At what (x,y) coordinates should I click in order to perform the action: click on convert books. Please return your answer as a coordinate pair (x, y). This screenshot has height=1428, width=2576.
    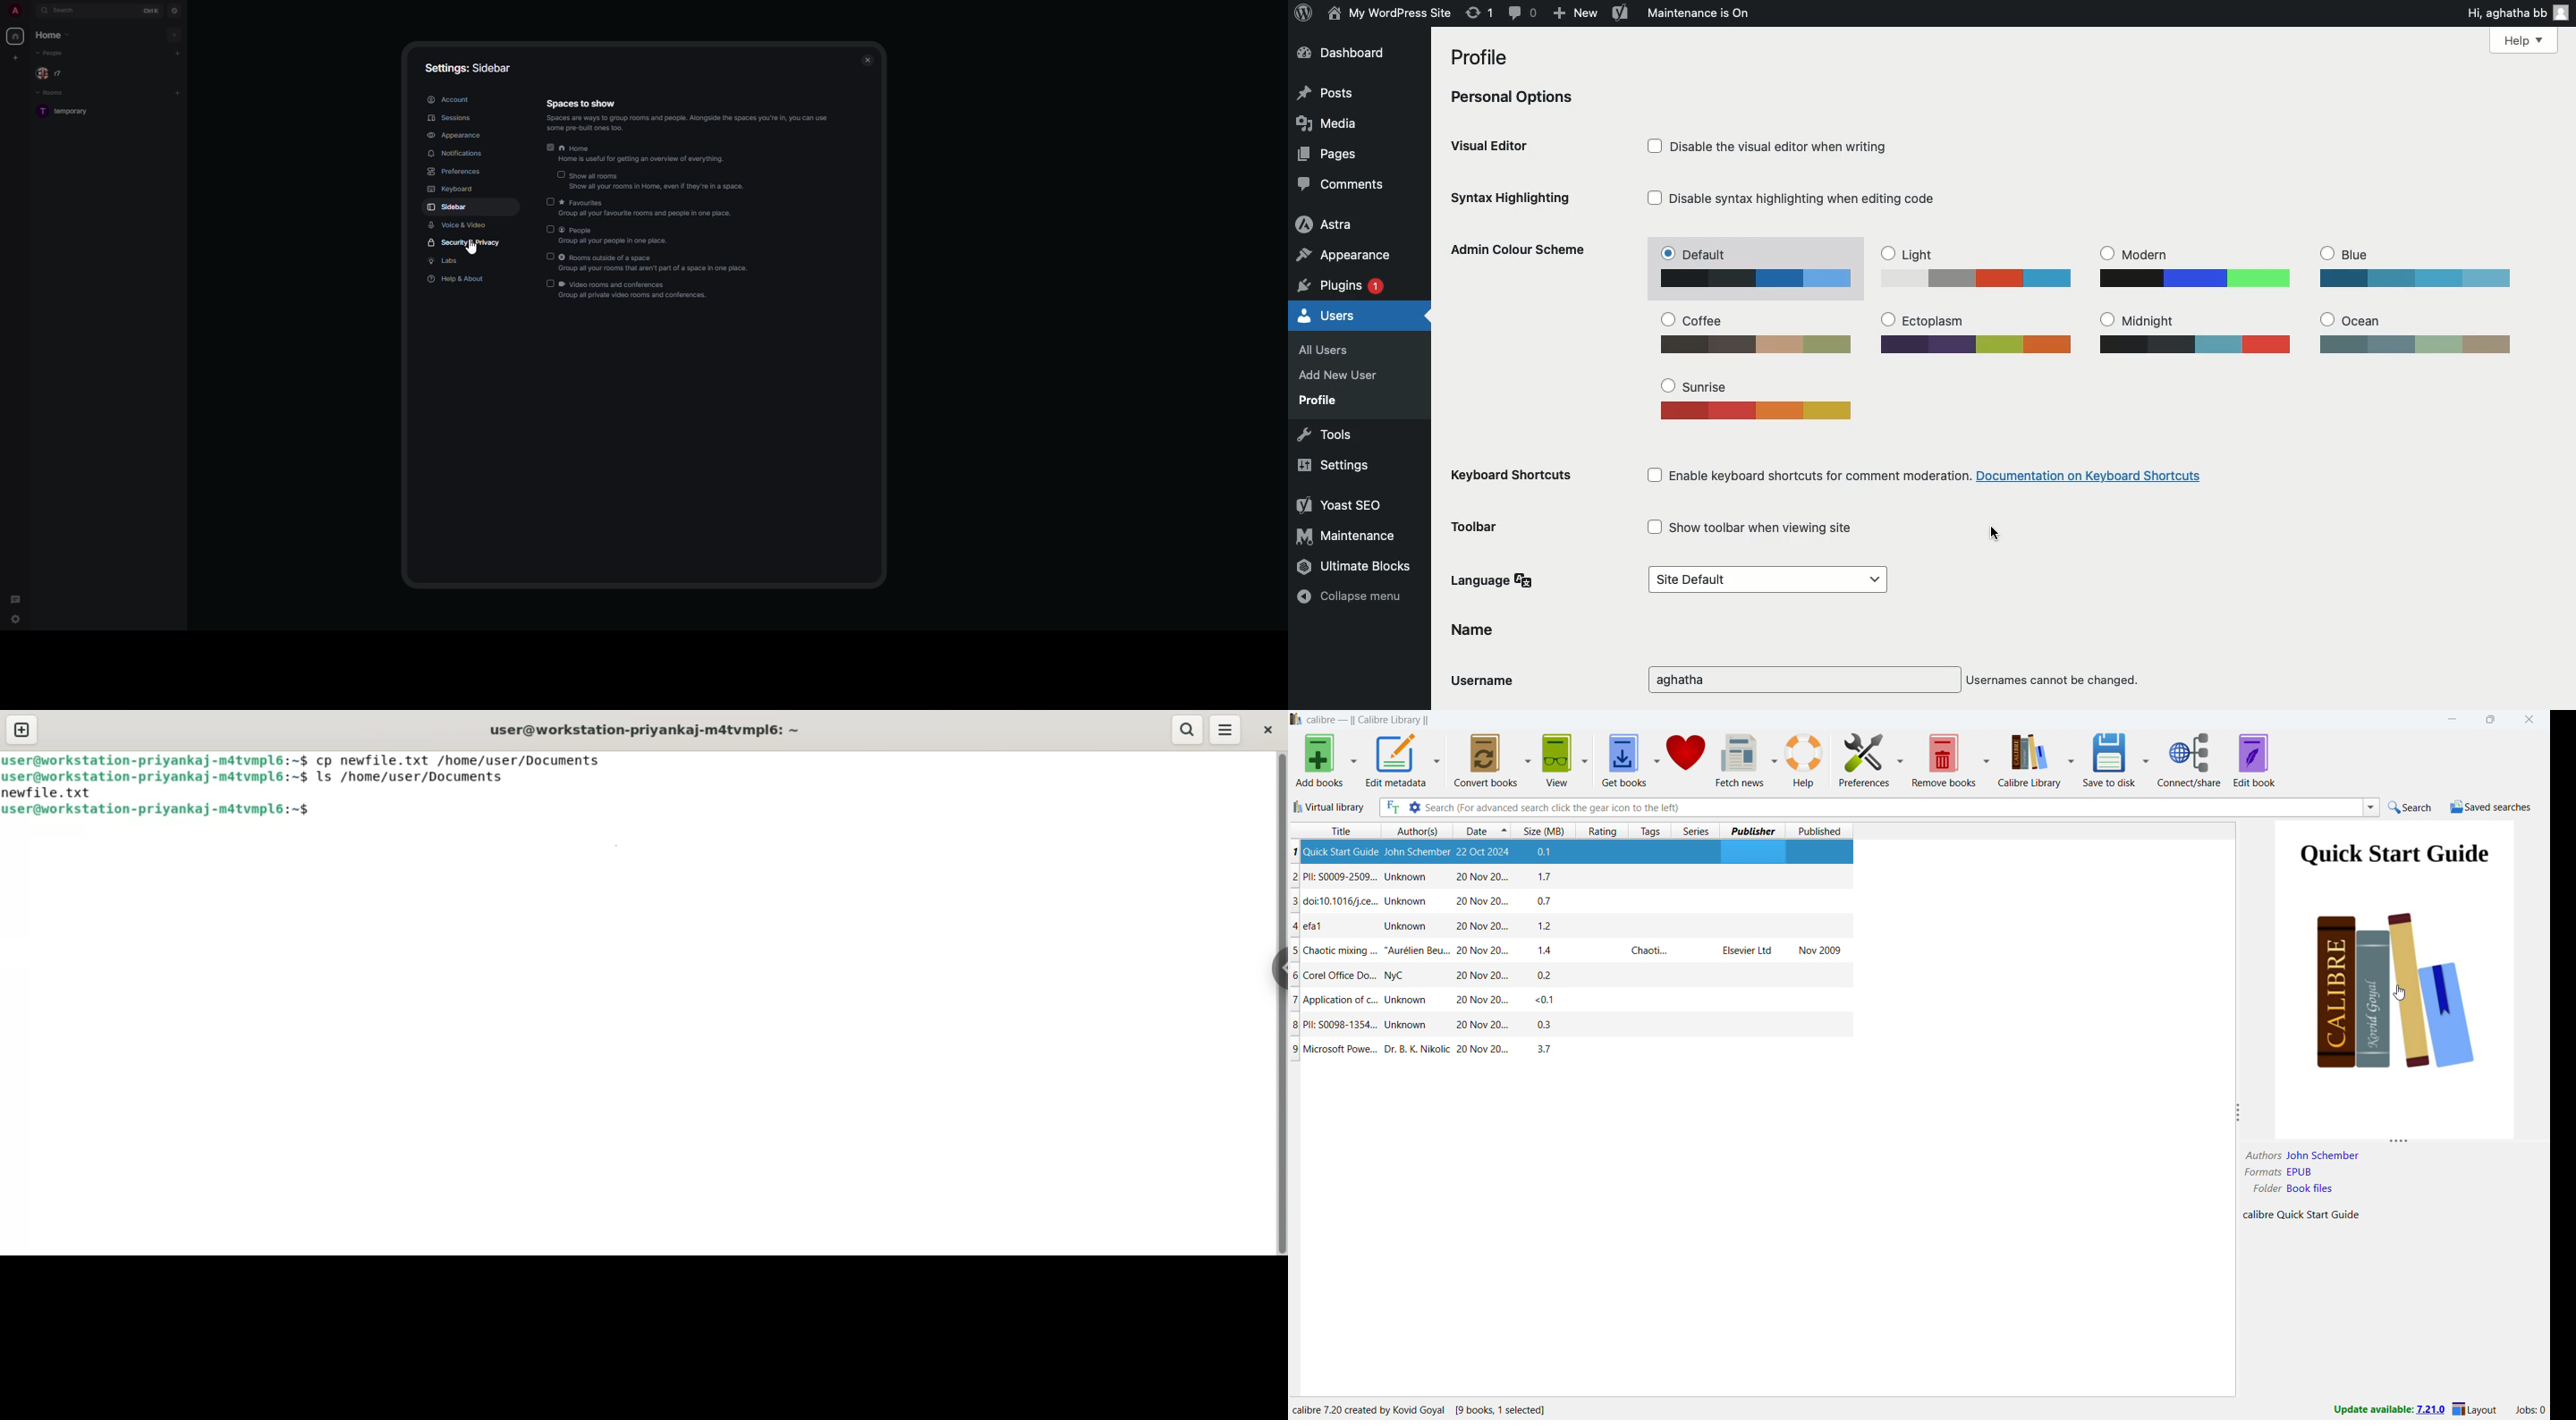
    Looking at the image, I should click on (1485, 759).